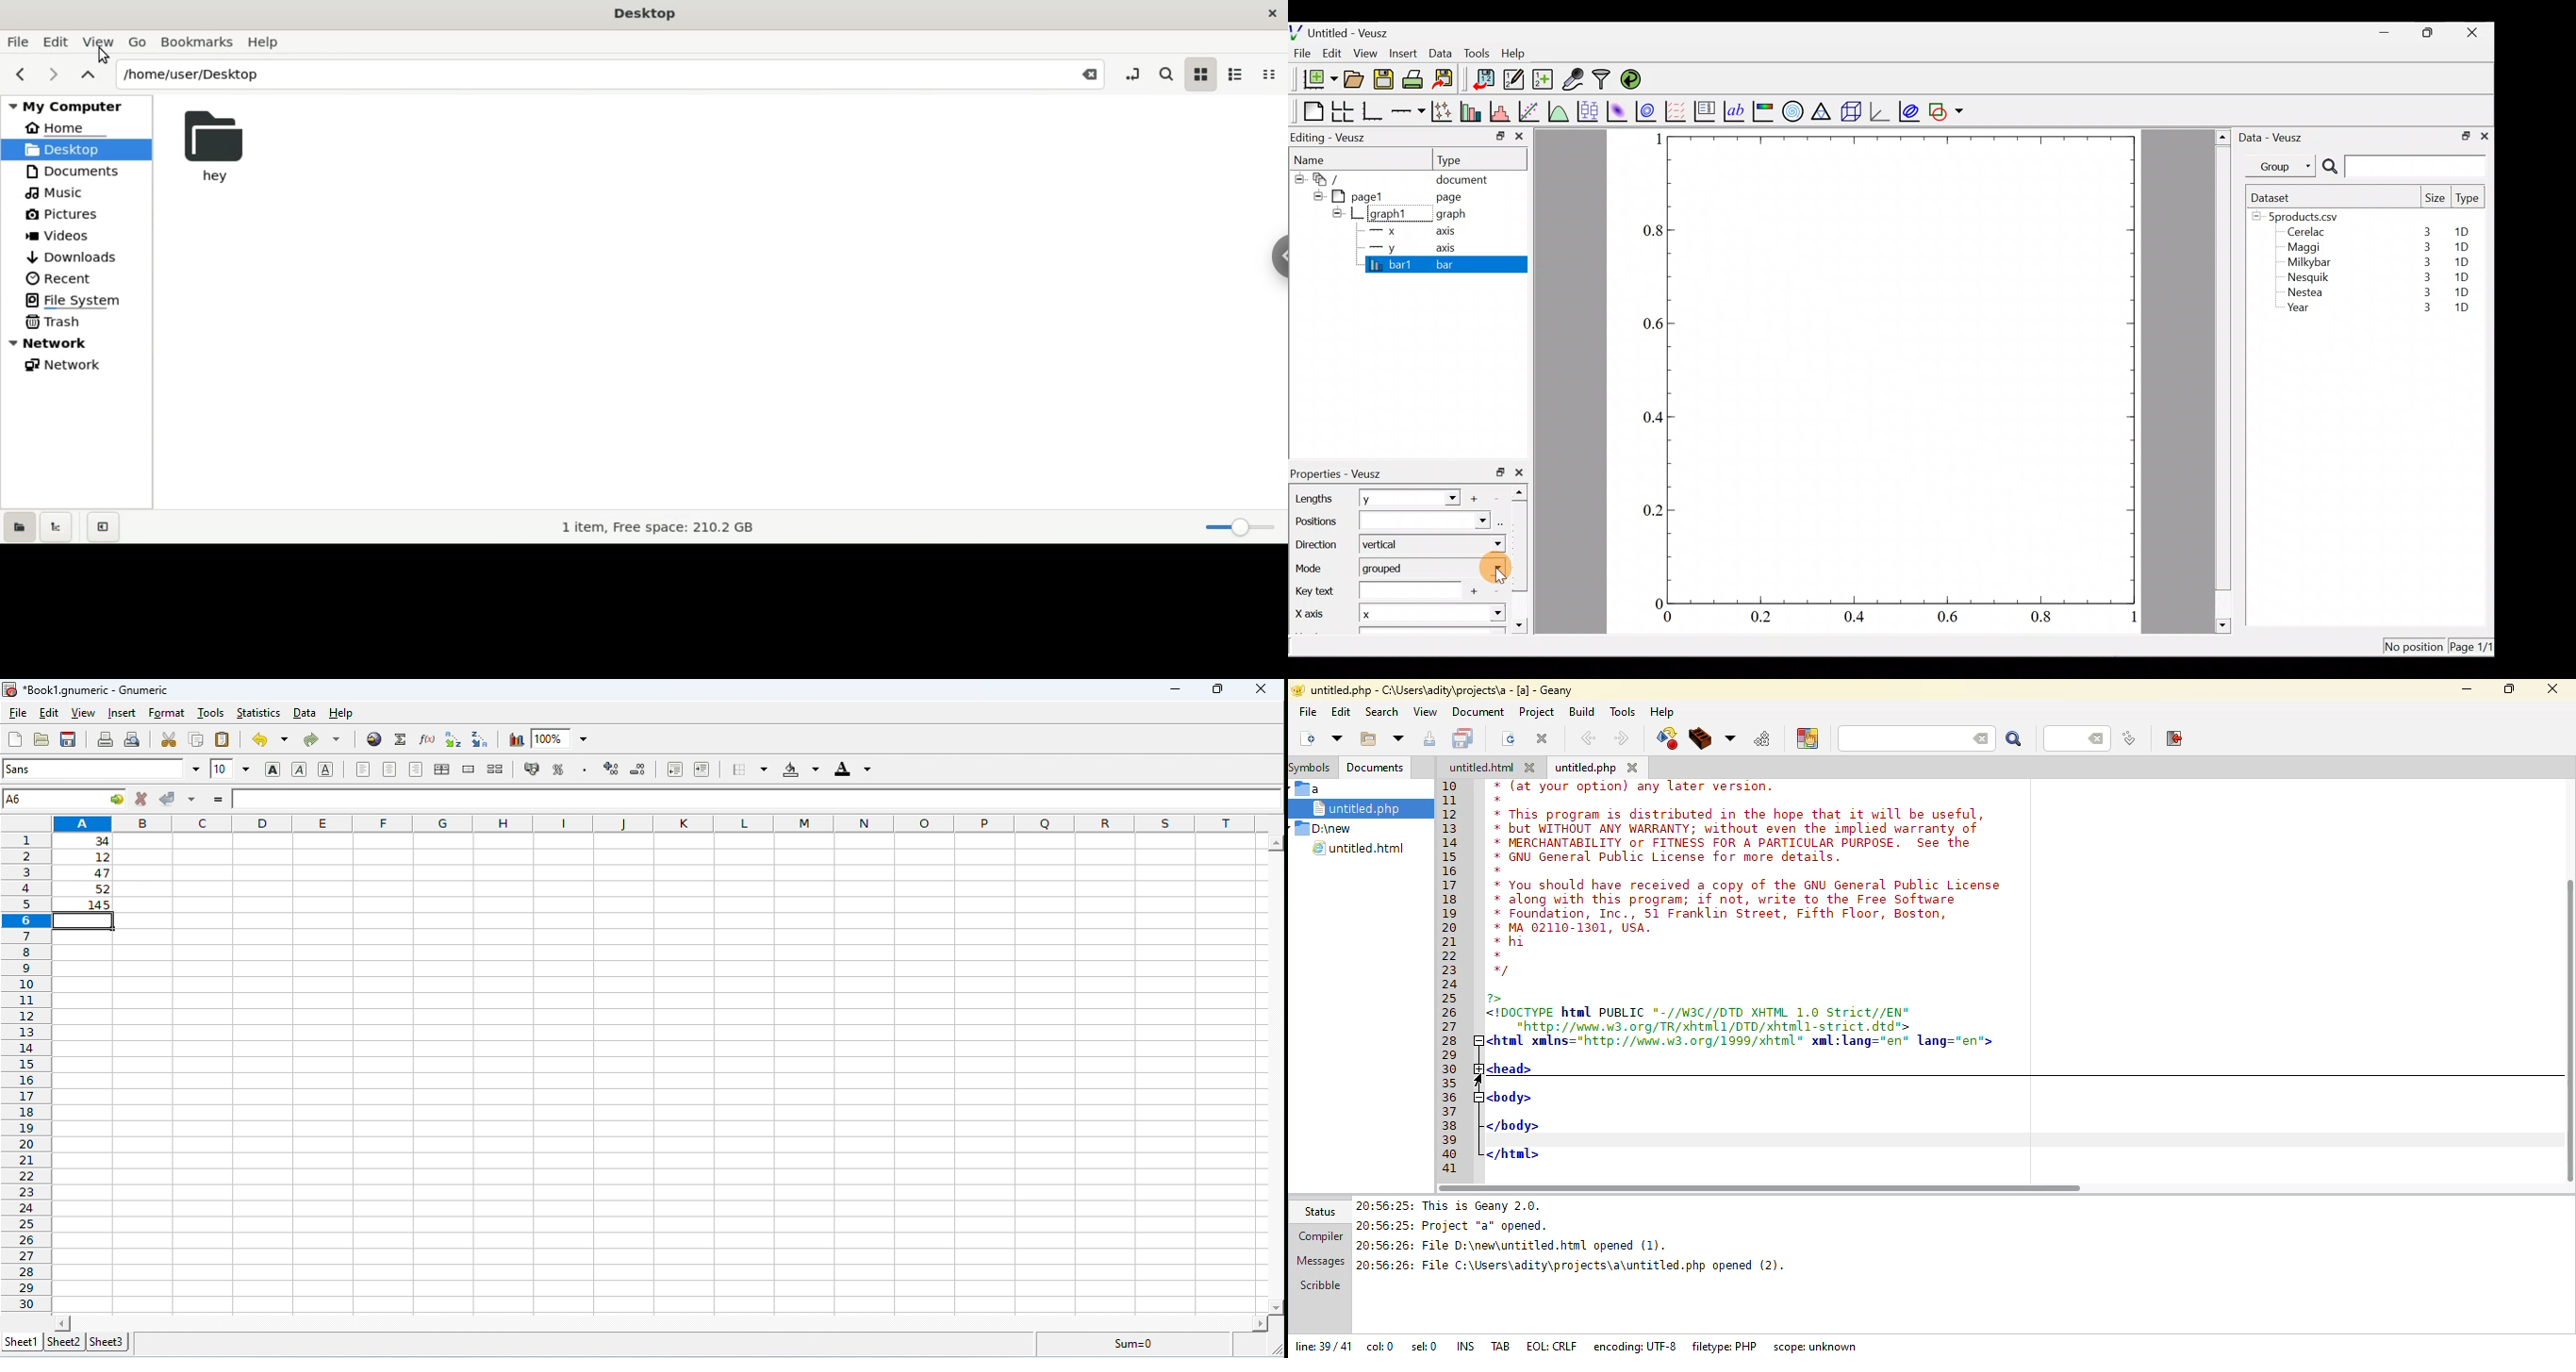 This screenshot has height=1372, width=2576. What do you see at coordinates (1472, 110) in the screenshot?
I see `Plot bar charts` at bounding box center [1472, 110].